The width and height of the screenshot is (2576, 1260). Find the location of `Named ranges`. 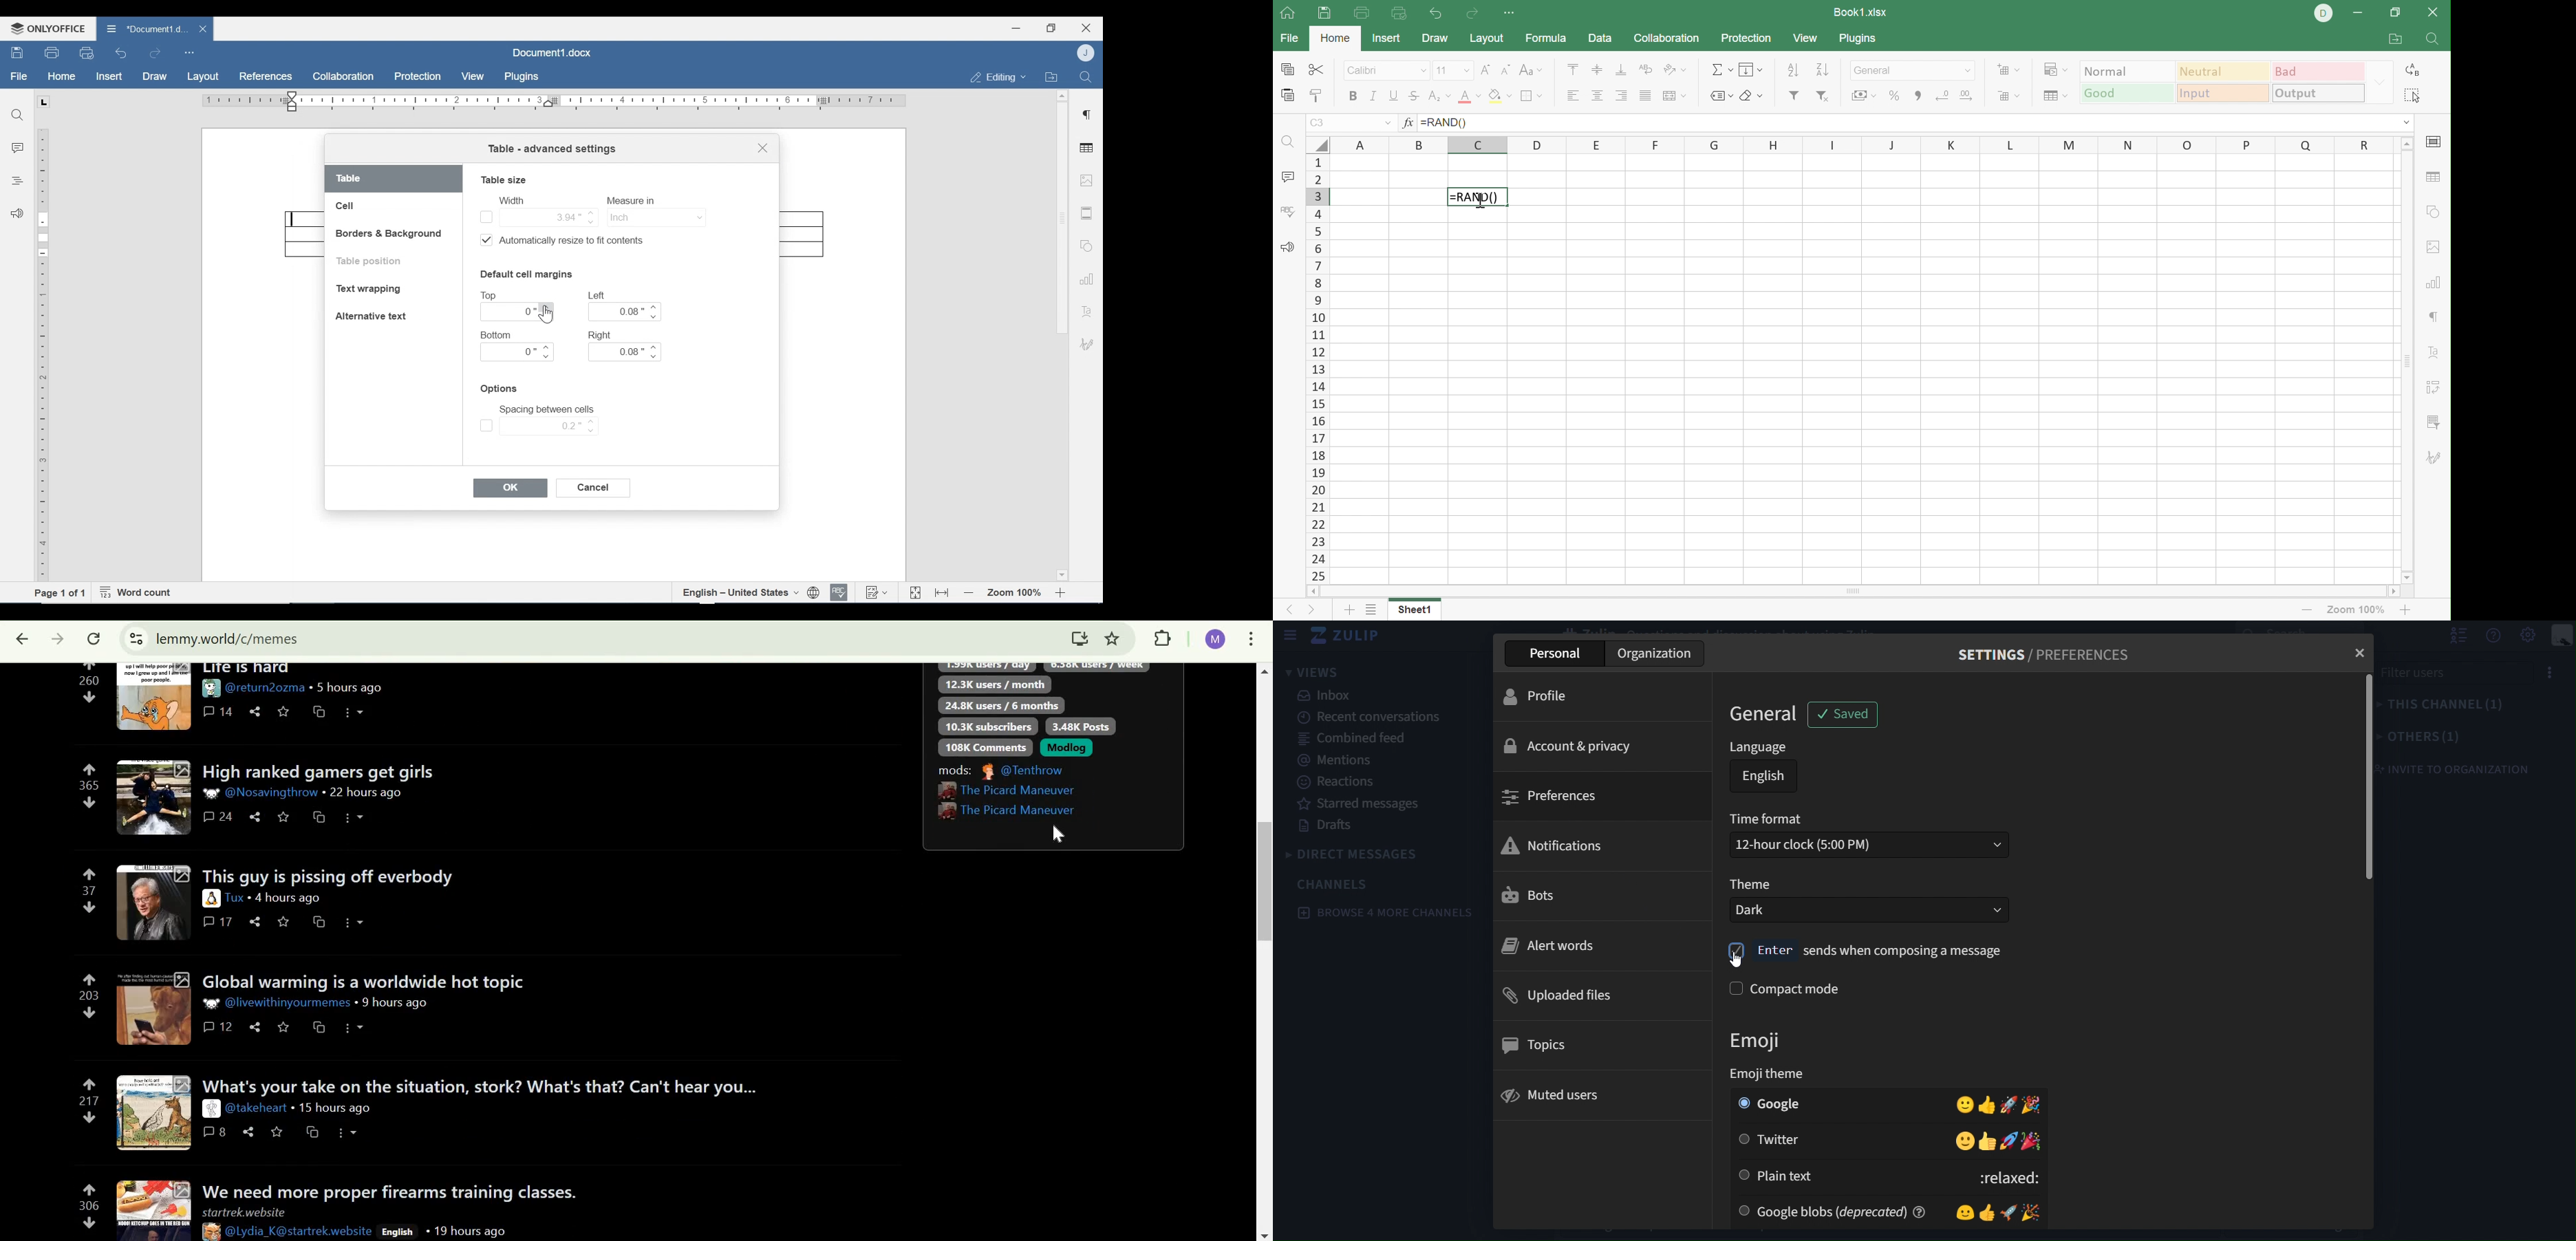

Named ranges is located at coordinates (1720, 97).